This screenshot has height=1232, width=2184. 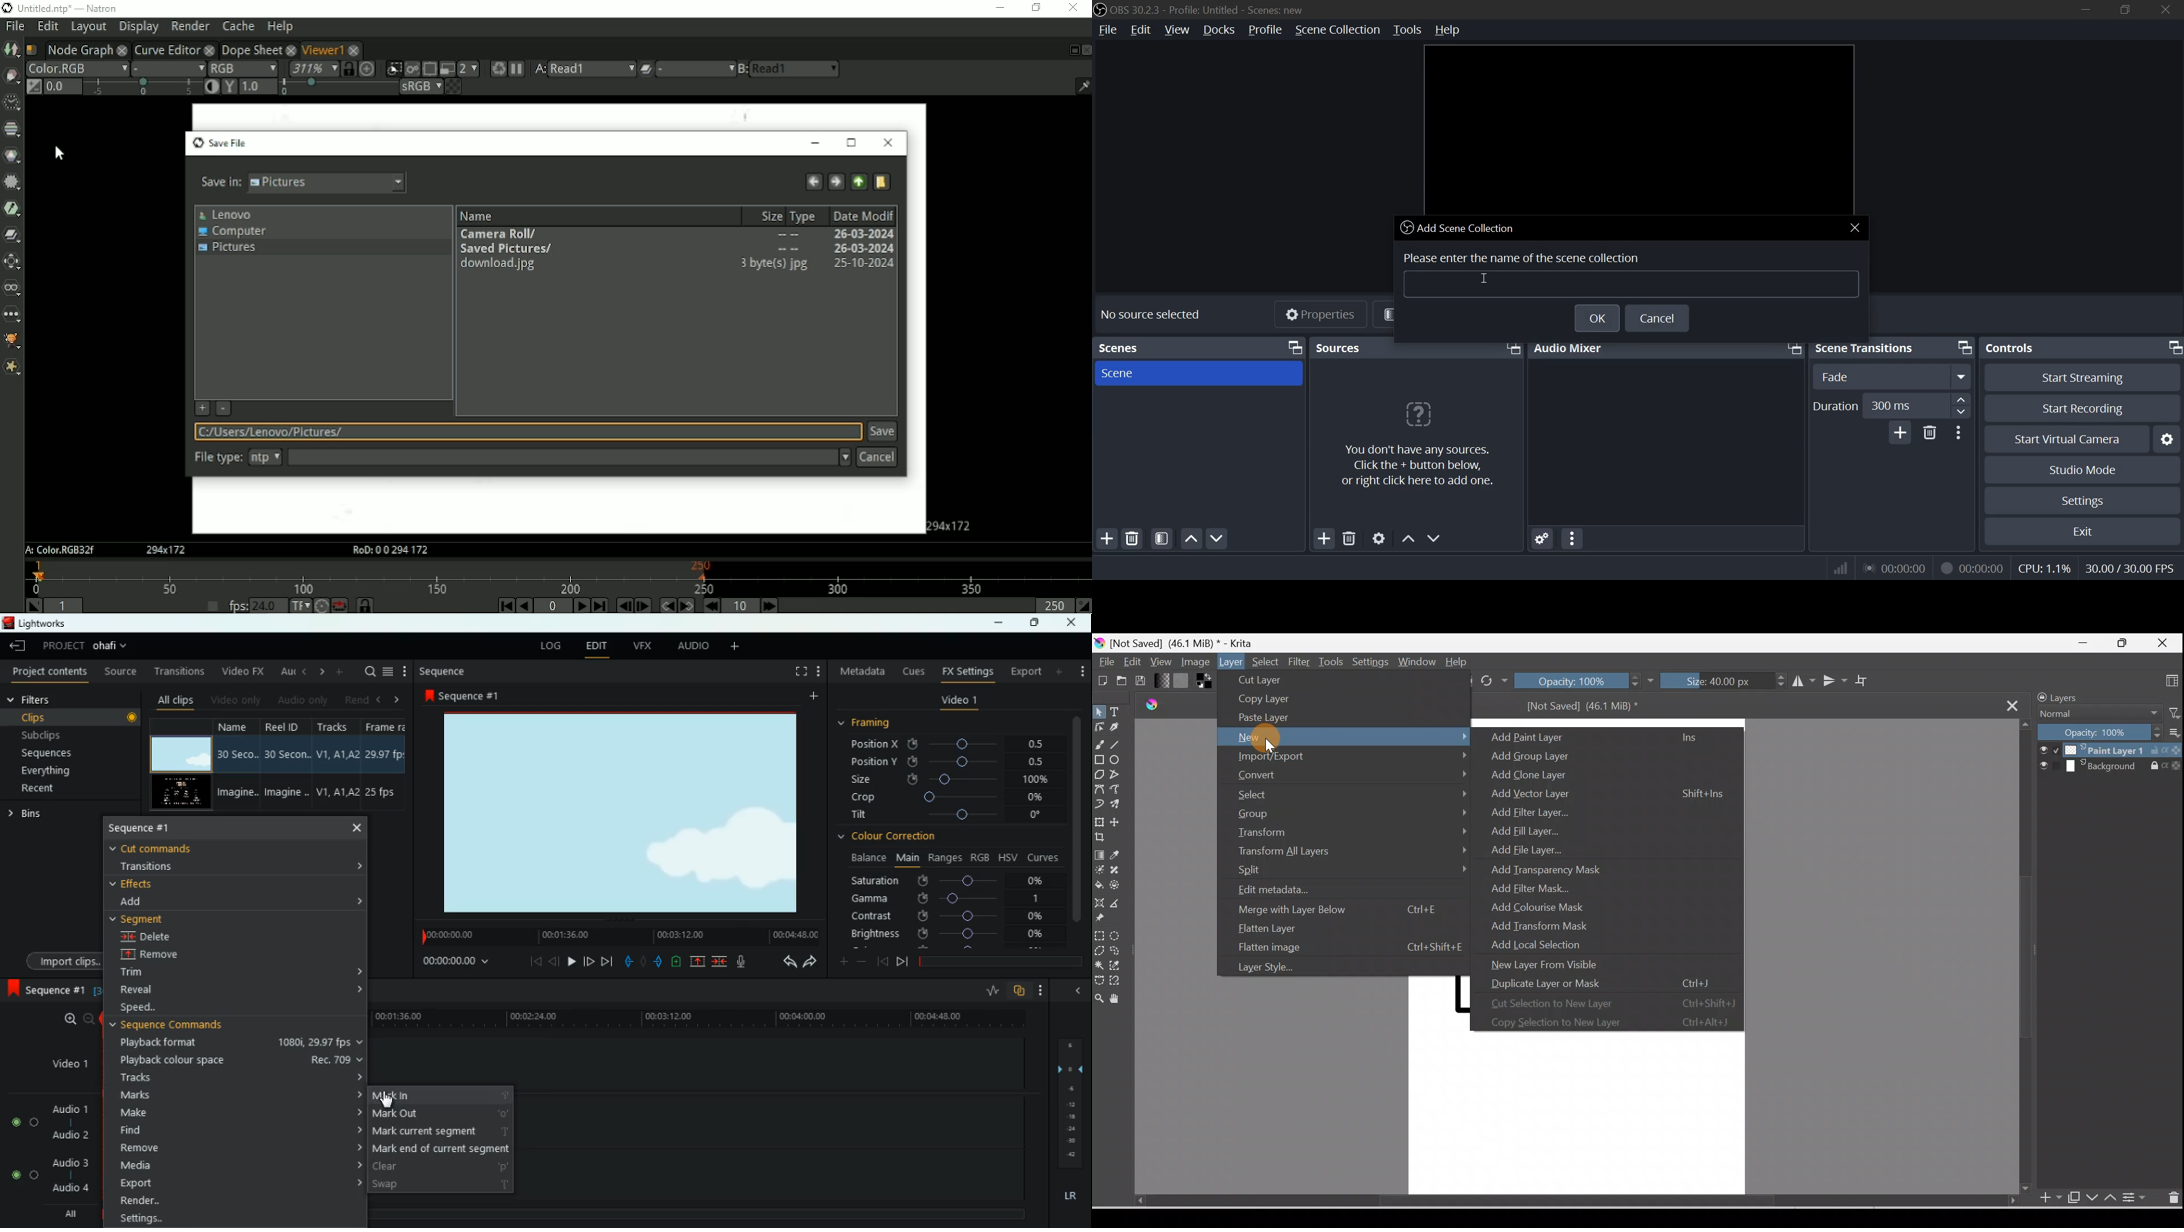 What do you see at coordinates (118, 670) in the screenshot?
I see `source` at bounding box center [118, 670].